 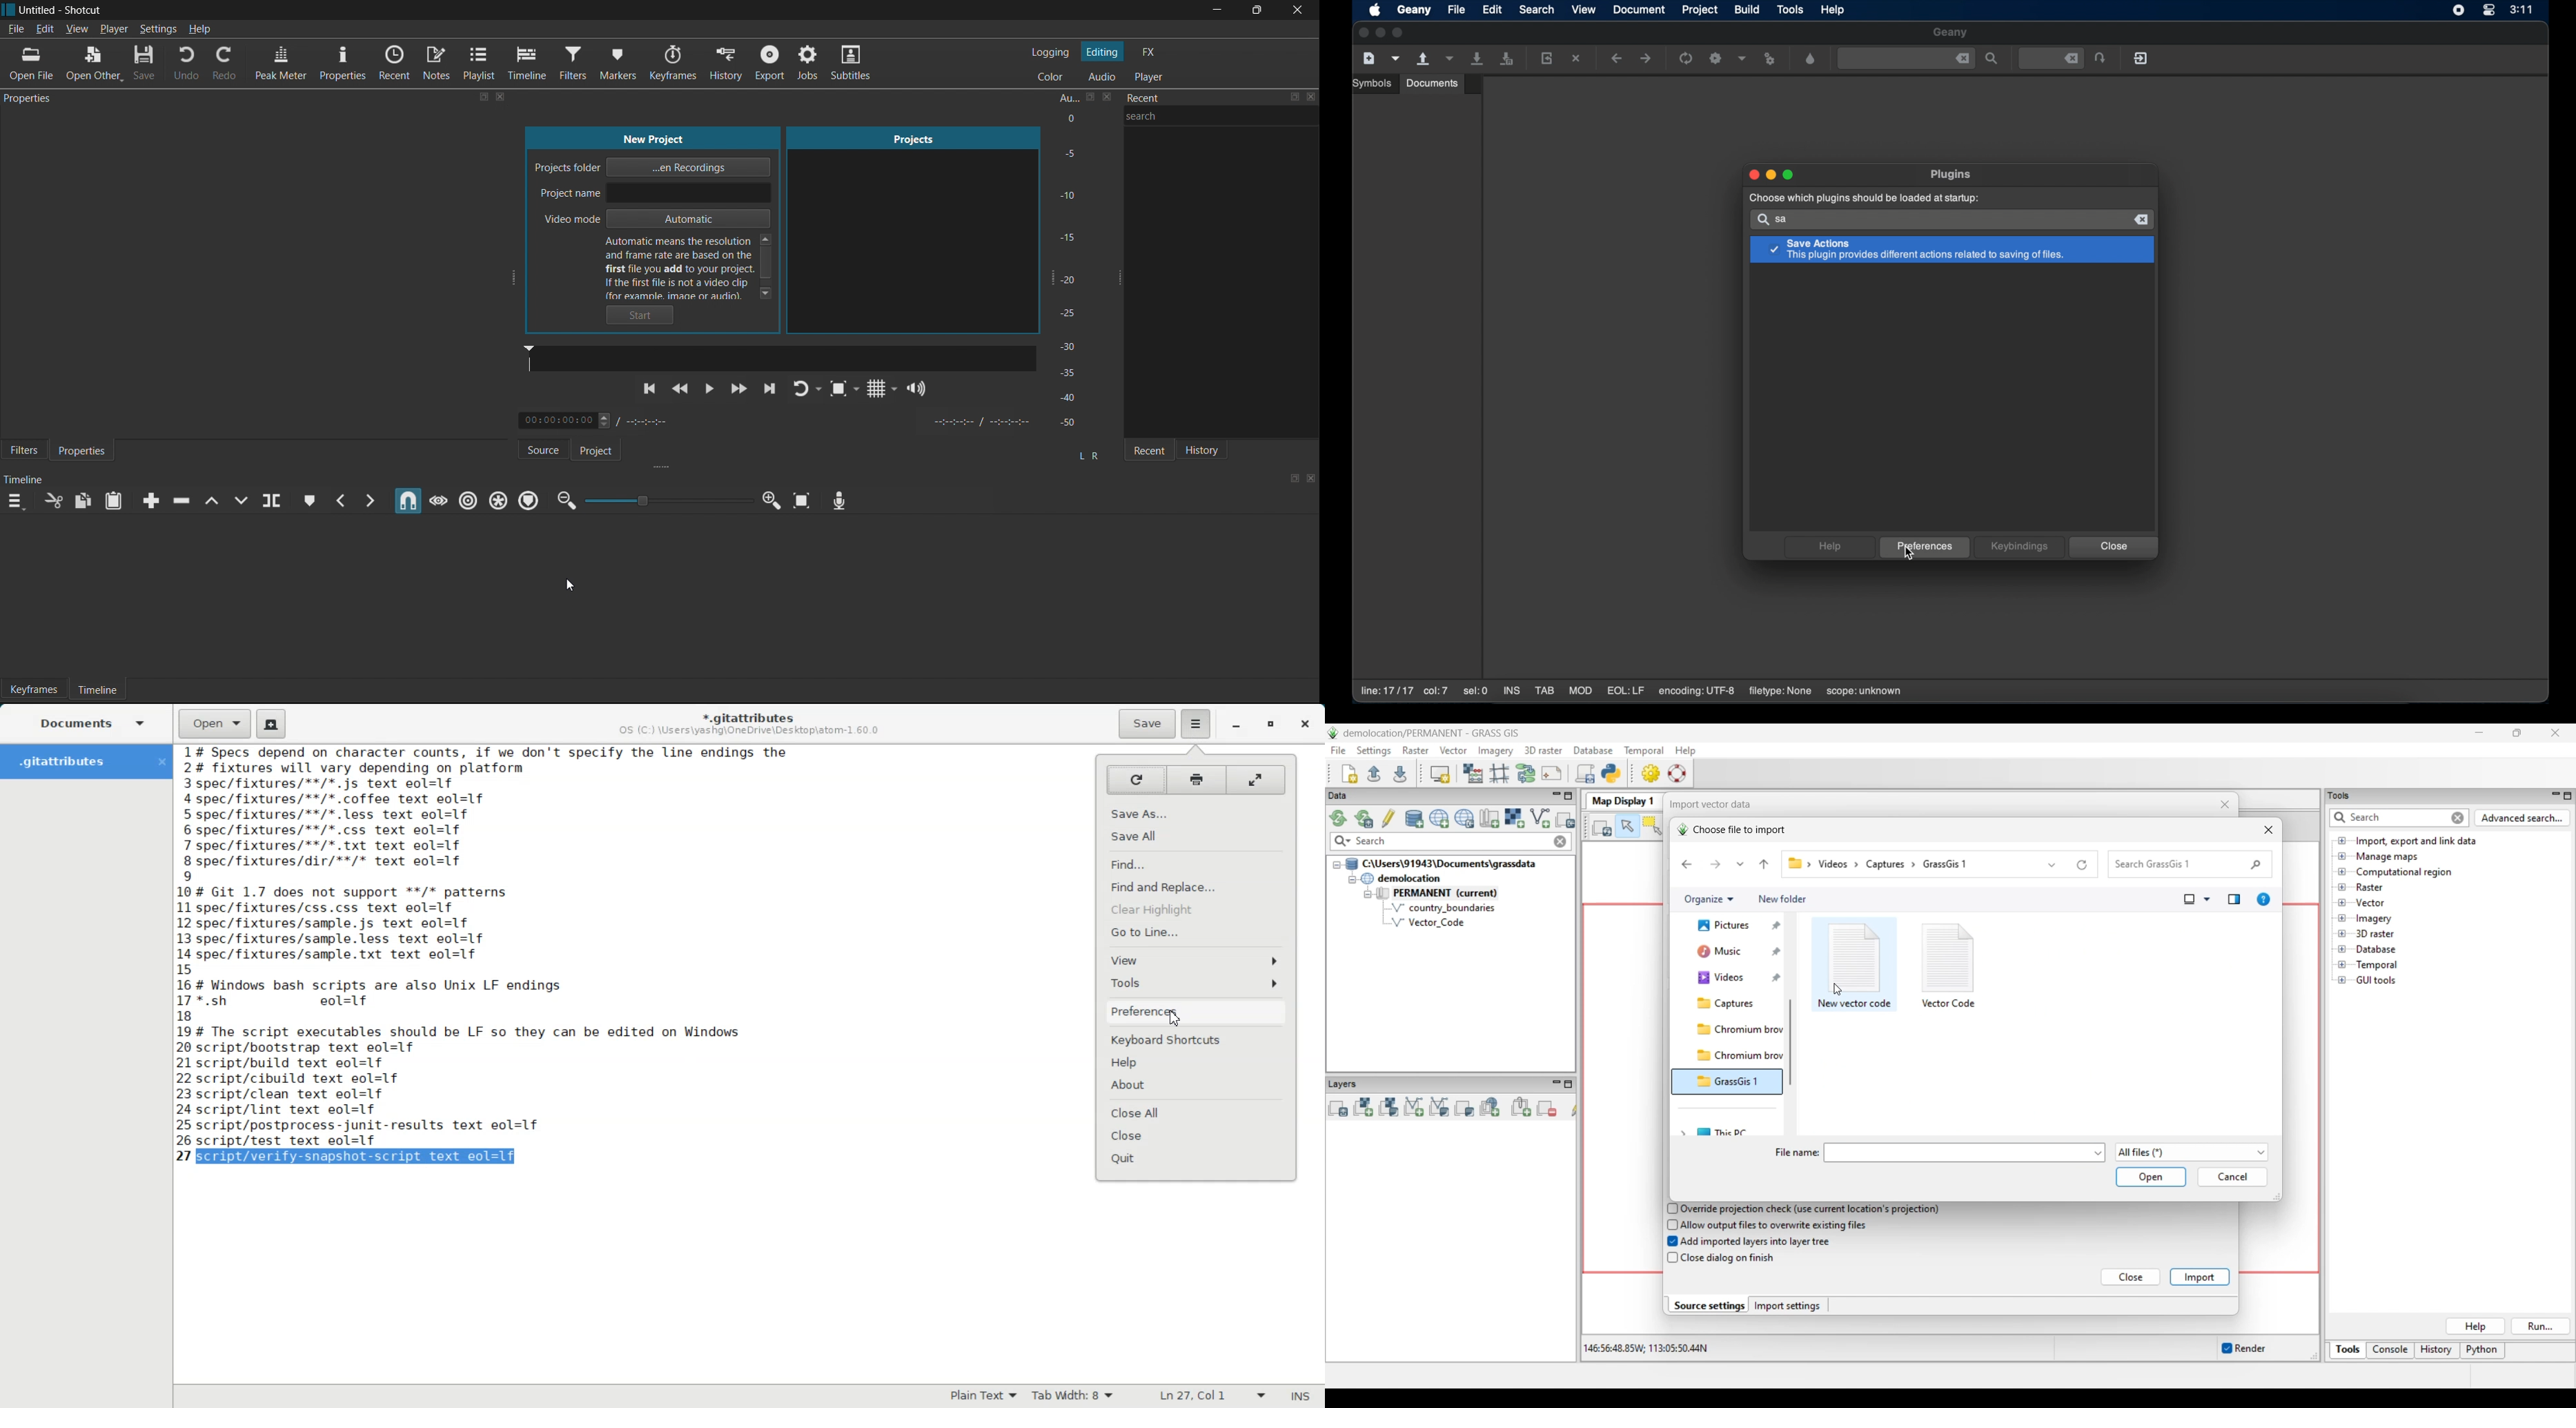 What do you see at coordinates (659, 168) in the screenshot?
I see `Project folder` at bounding box center [659, 168].